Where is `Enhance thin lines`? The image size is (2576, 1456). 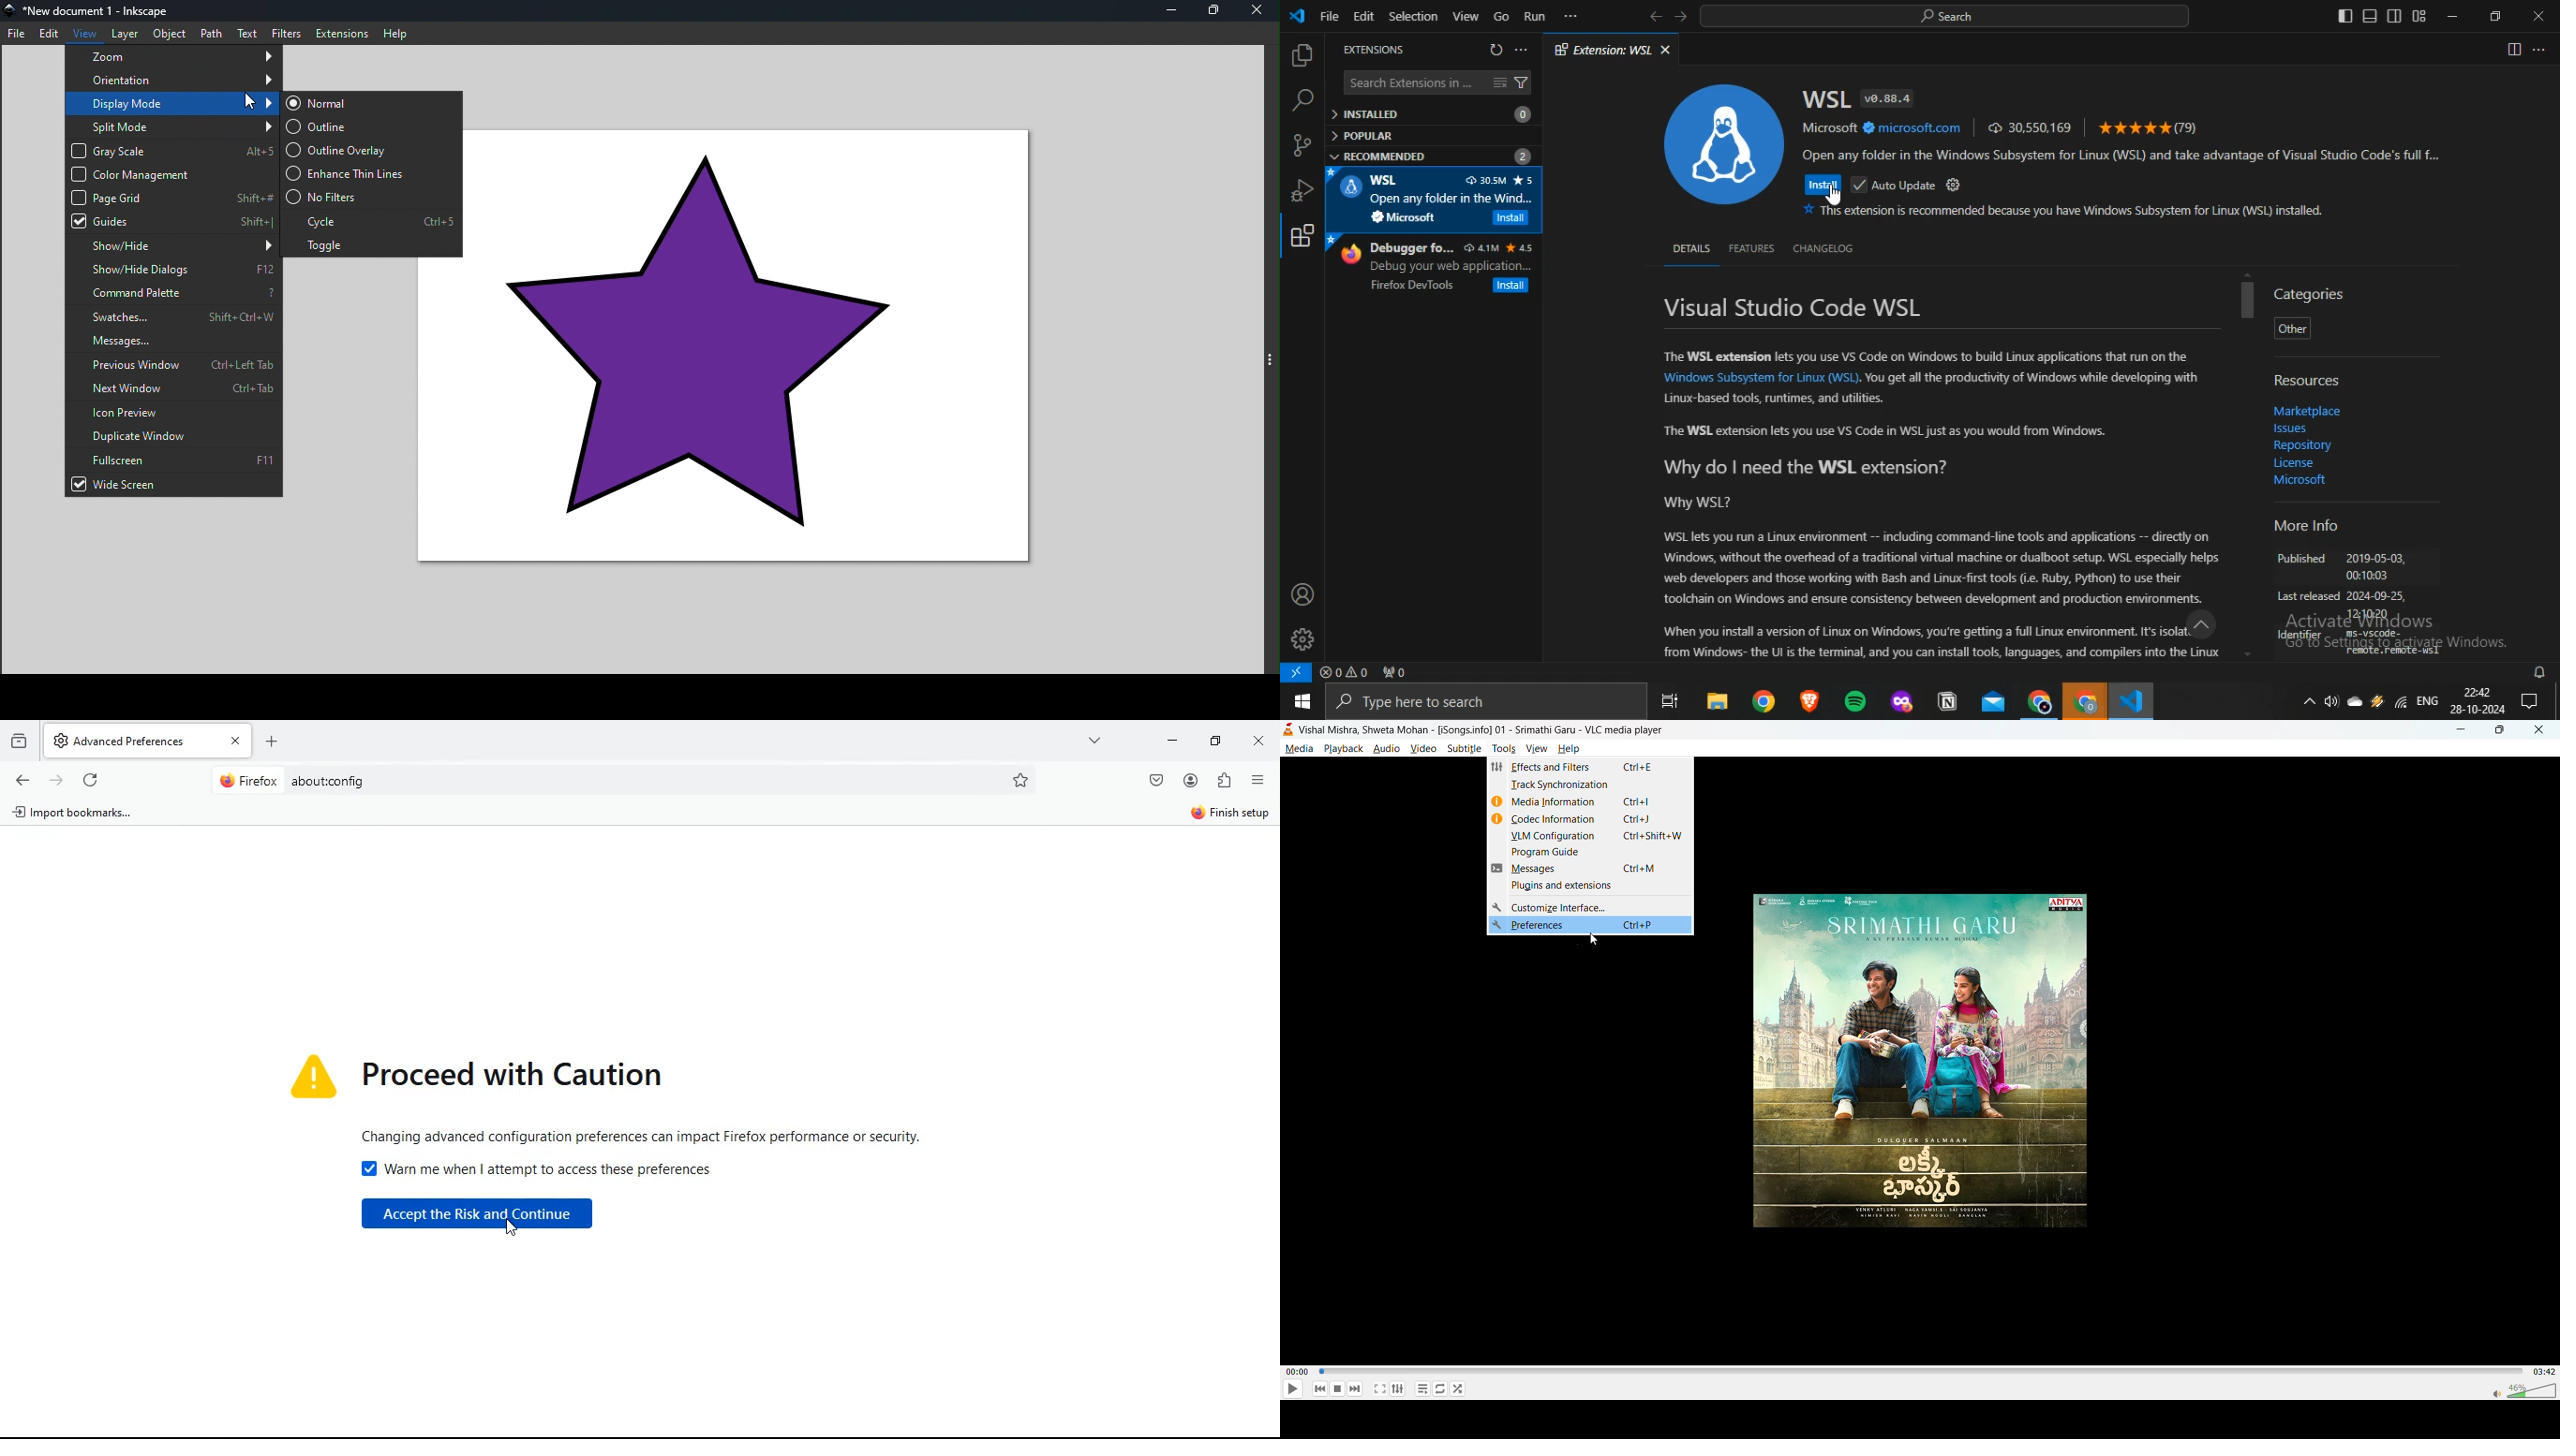
Enhance thin lines is located at coordinates (369, 173).